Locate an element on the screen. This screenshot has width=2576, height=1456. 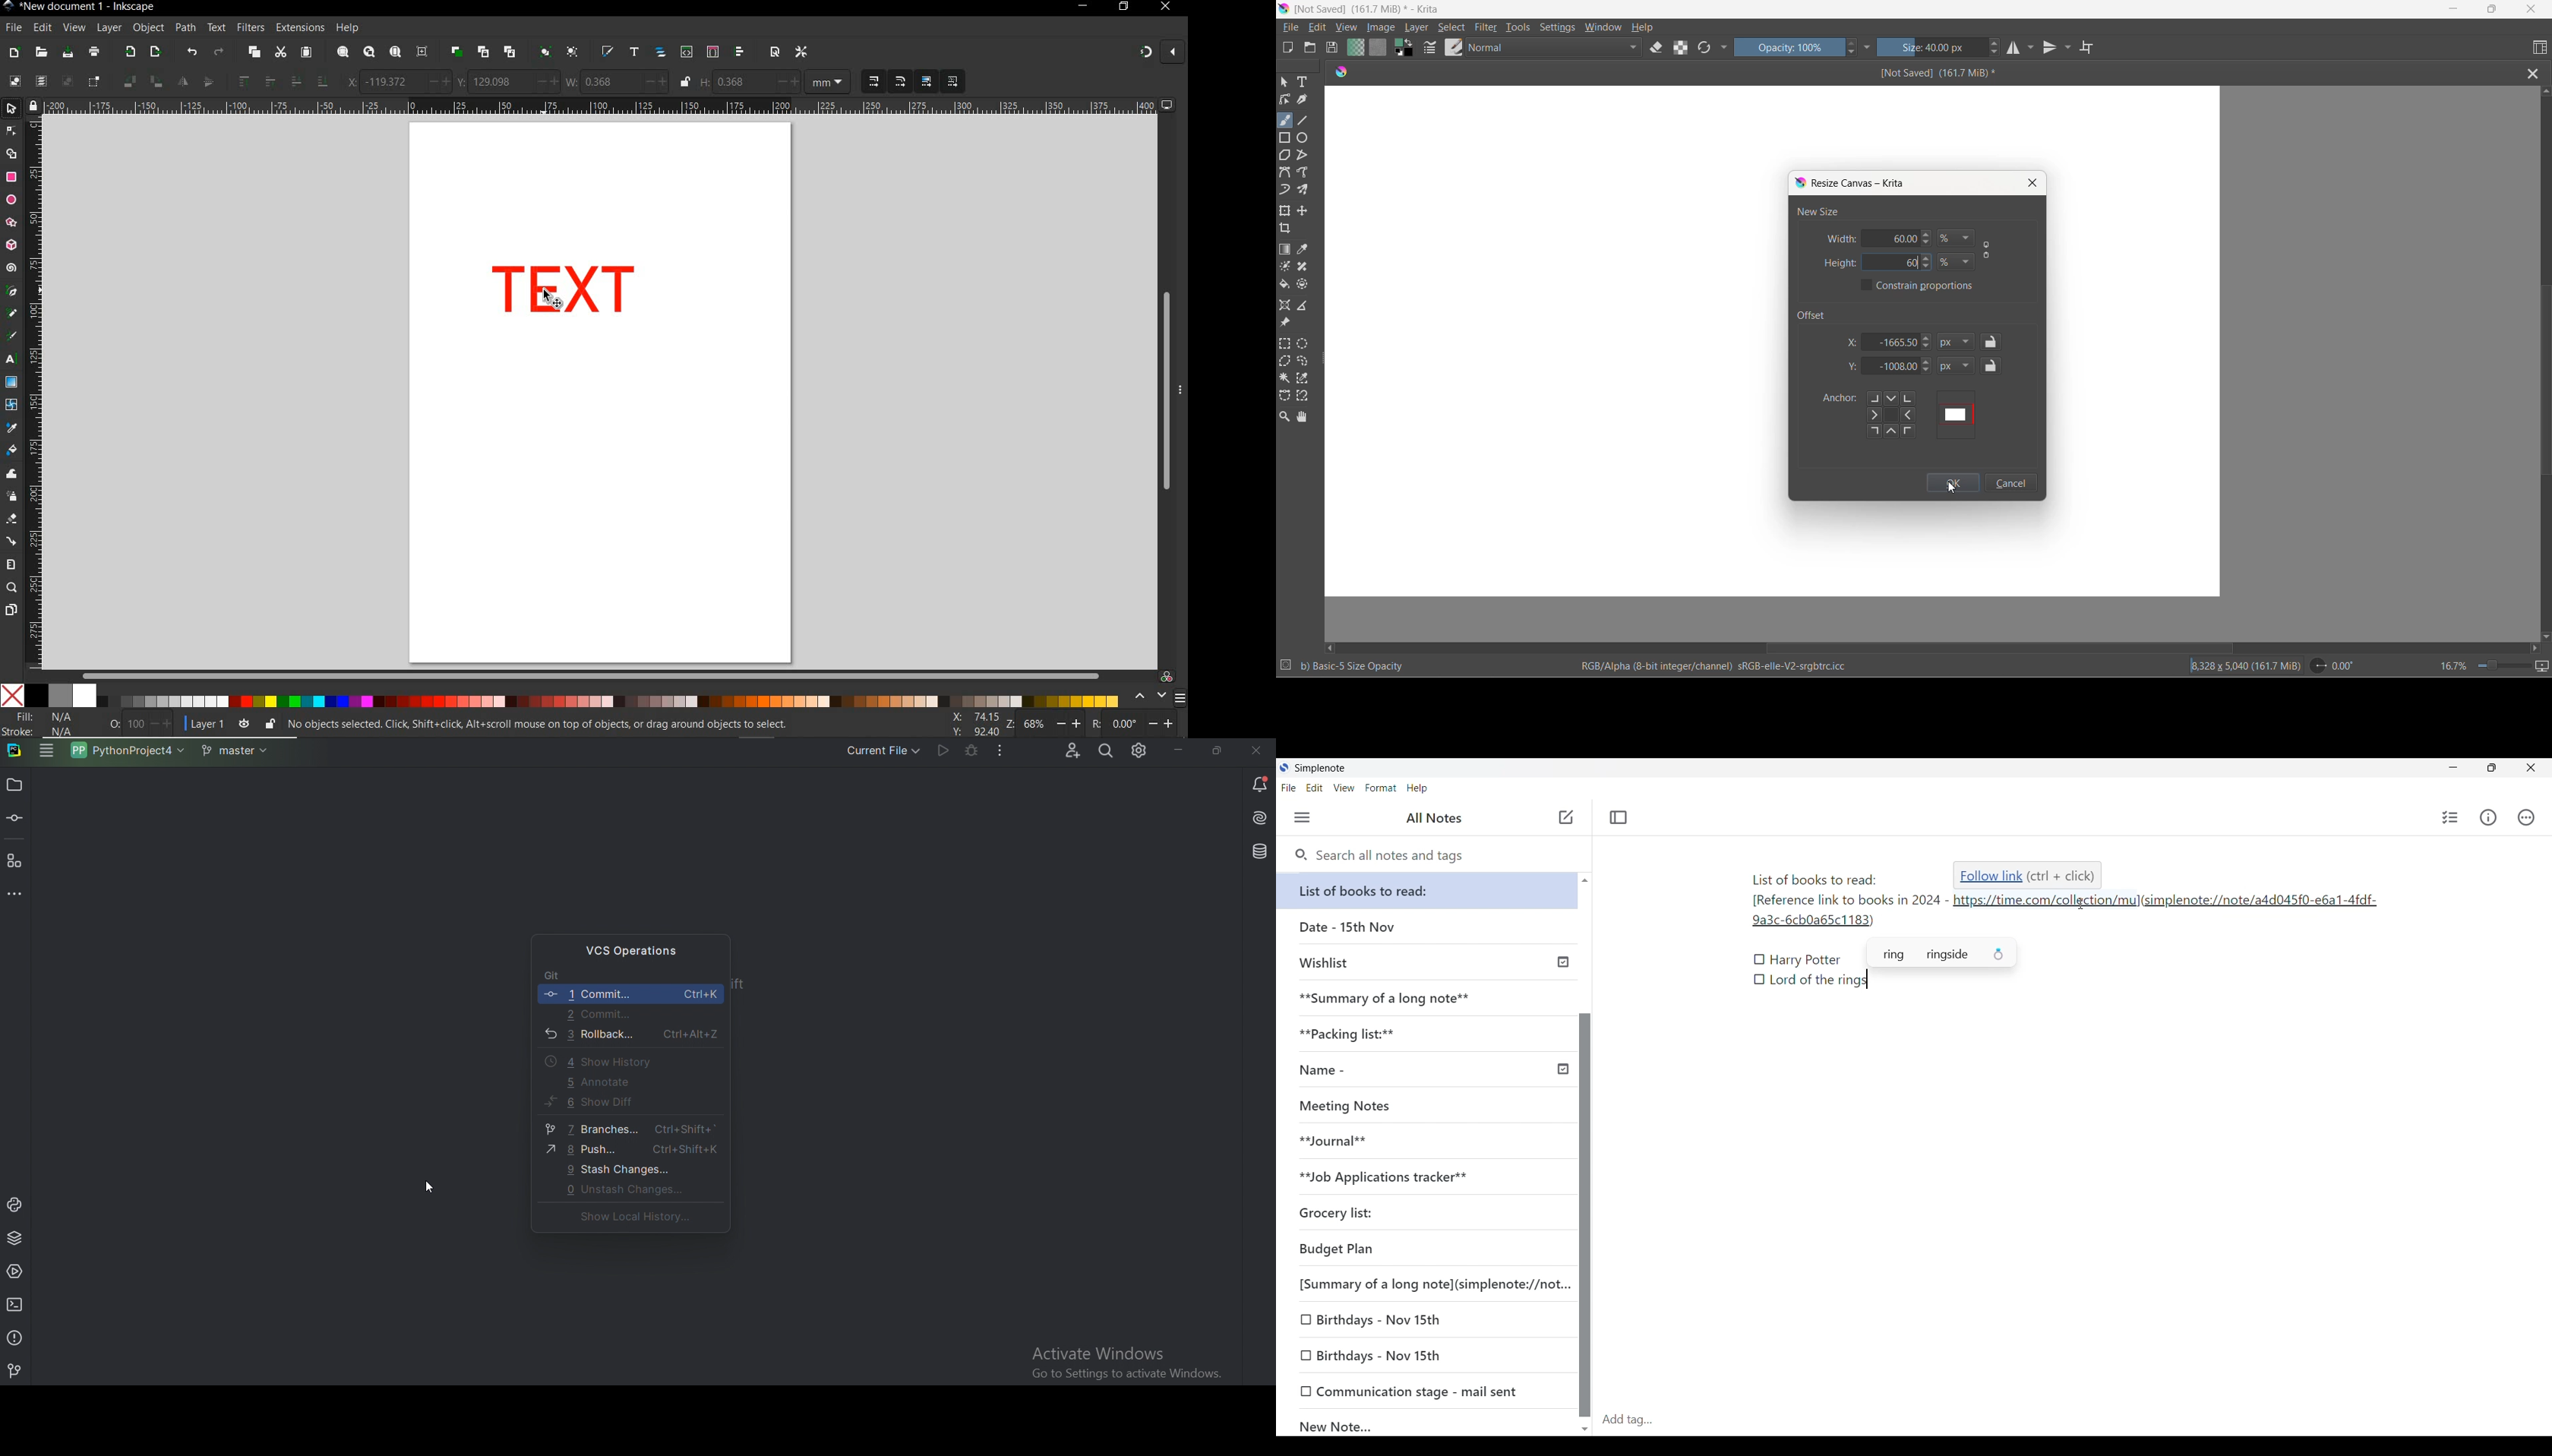
vertical mirror setting dropdown button is located at coordinates (2069, 49).